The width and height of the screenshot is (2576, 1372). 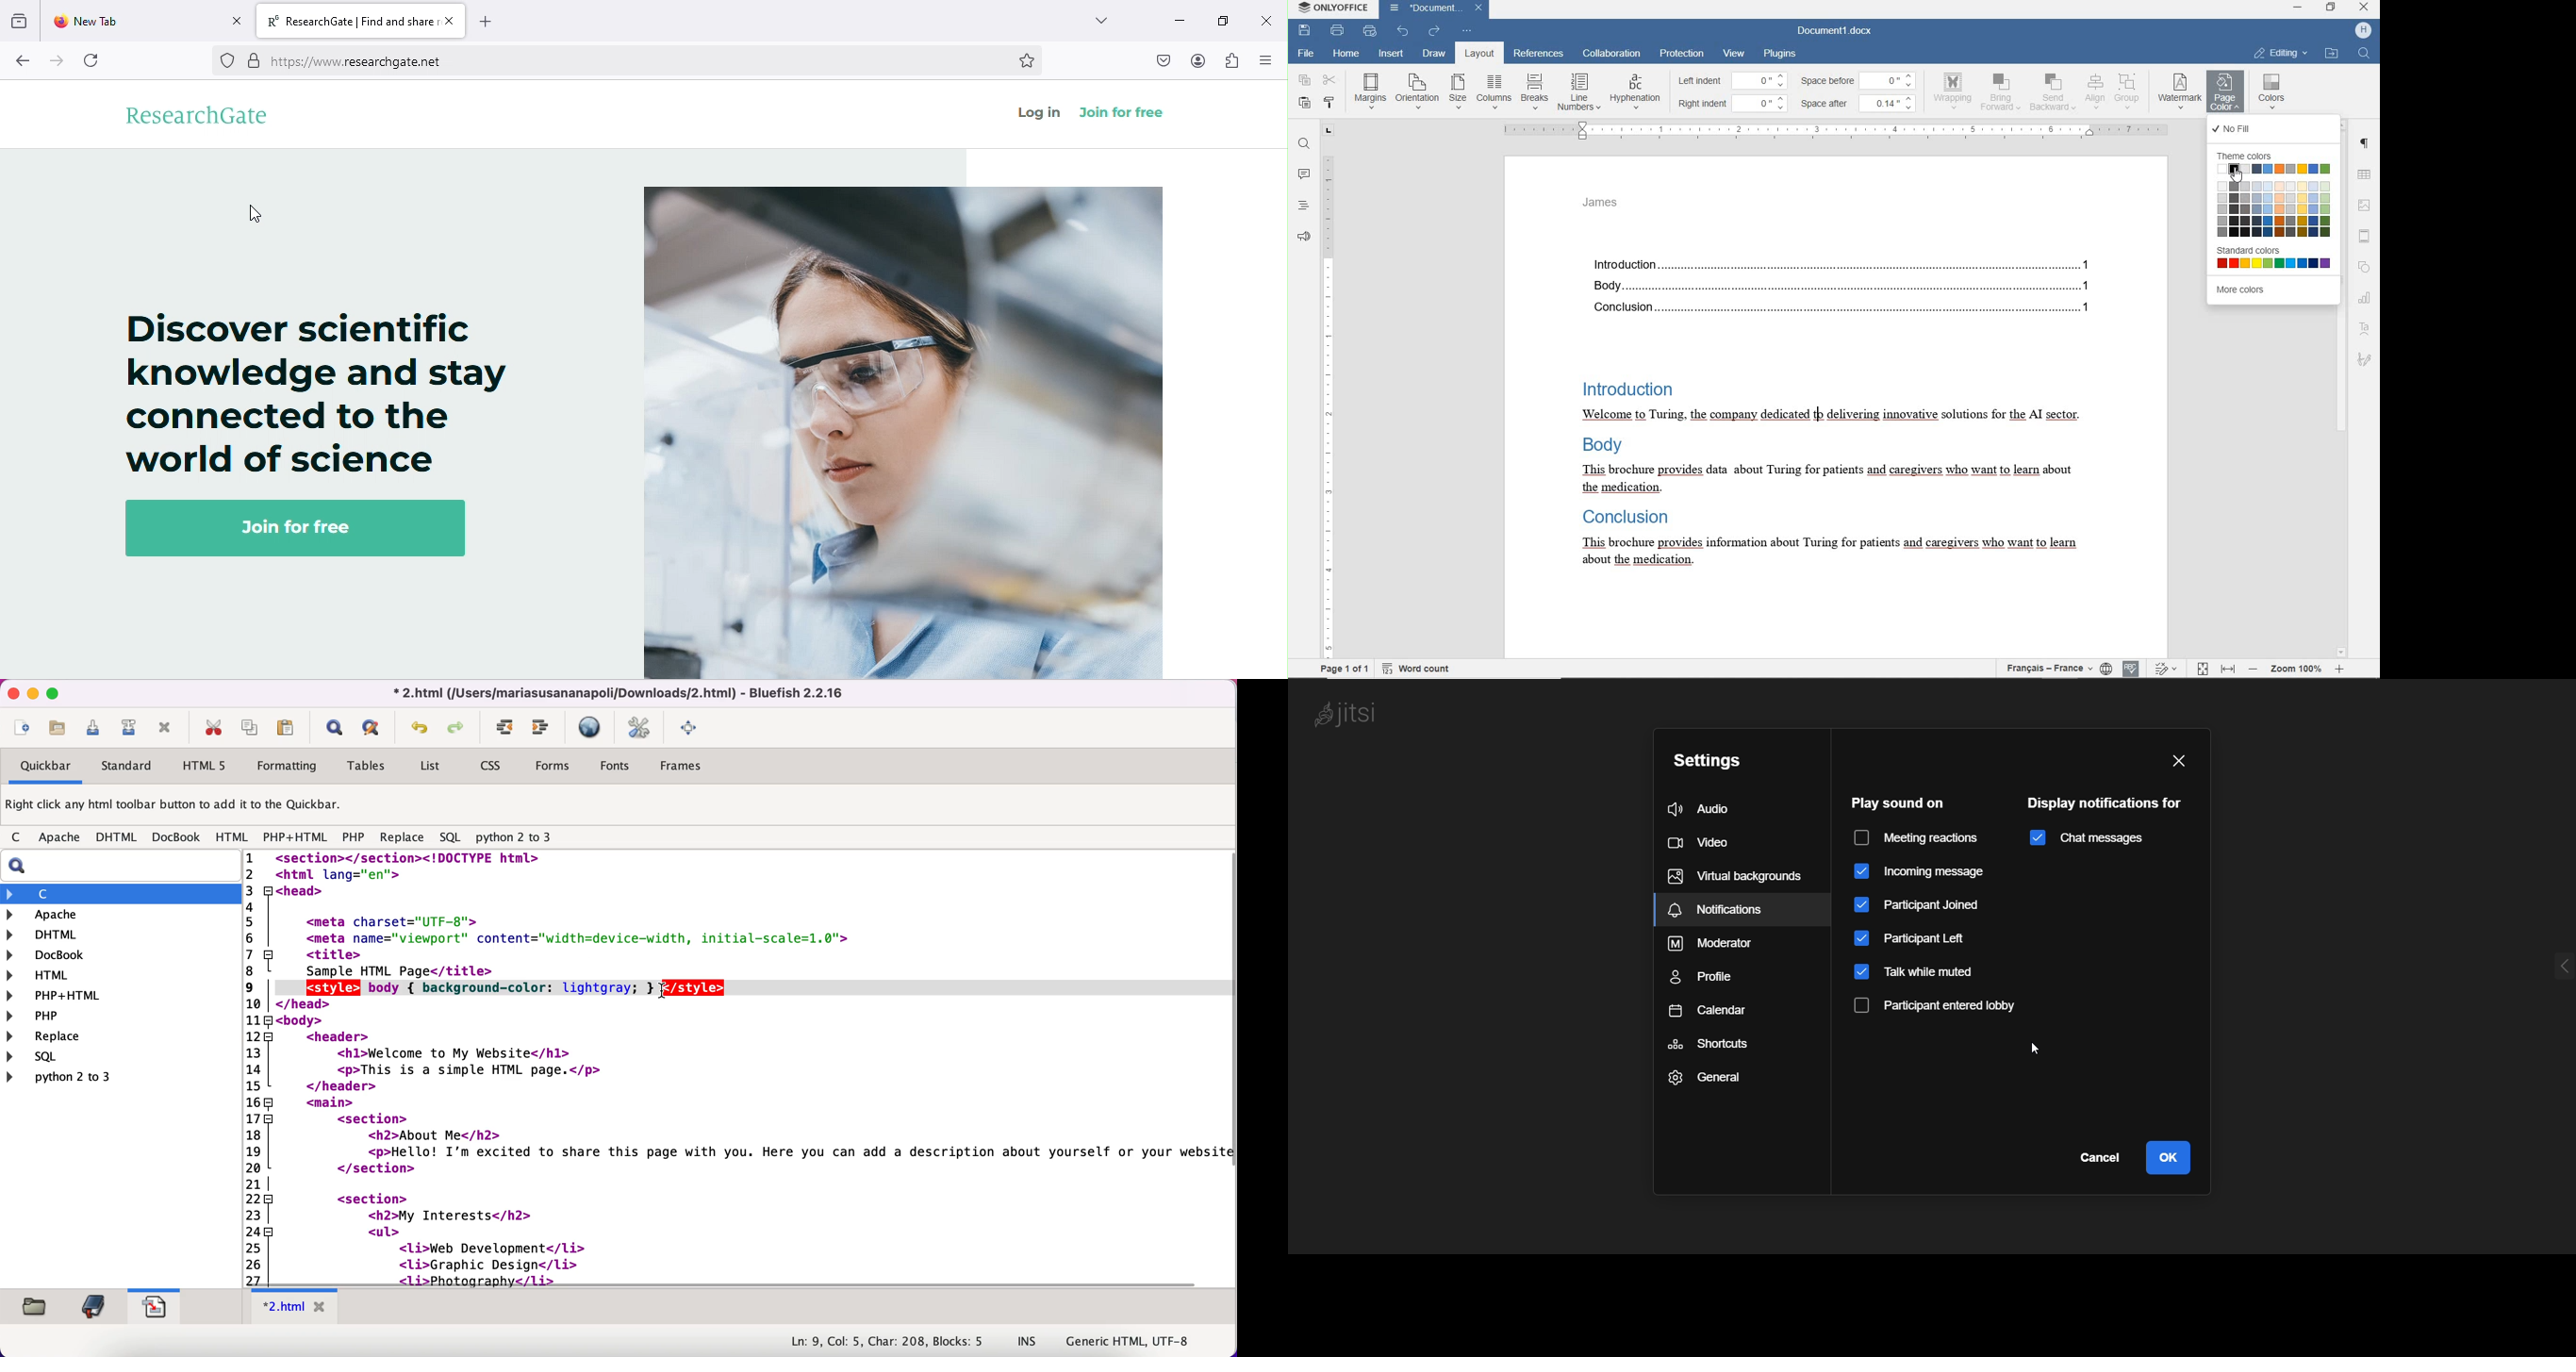 I want to click on add new tab, so click(x=492, y=23).